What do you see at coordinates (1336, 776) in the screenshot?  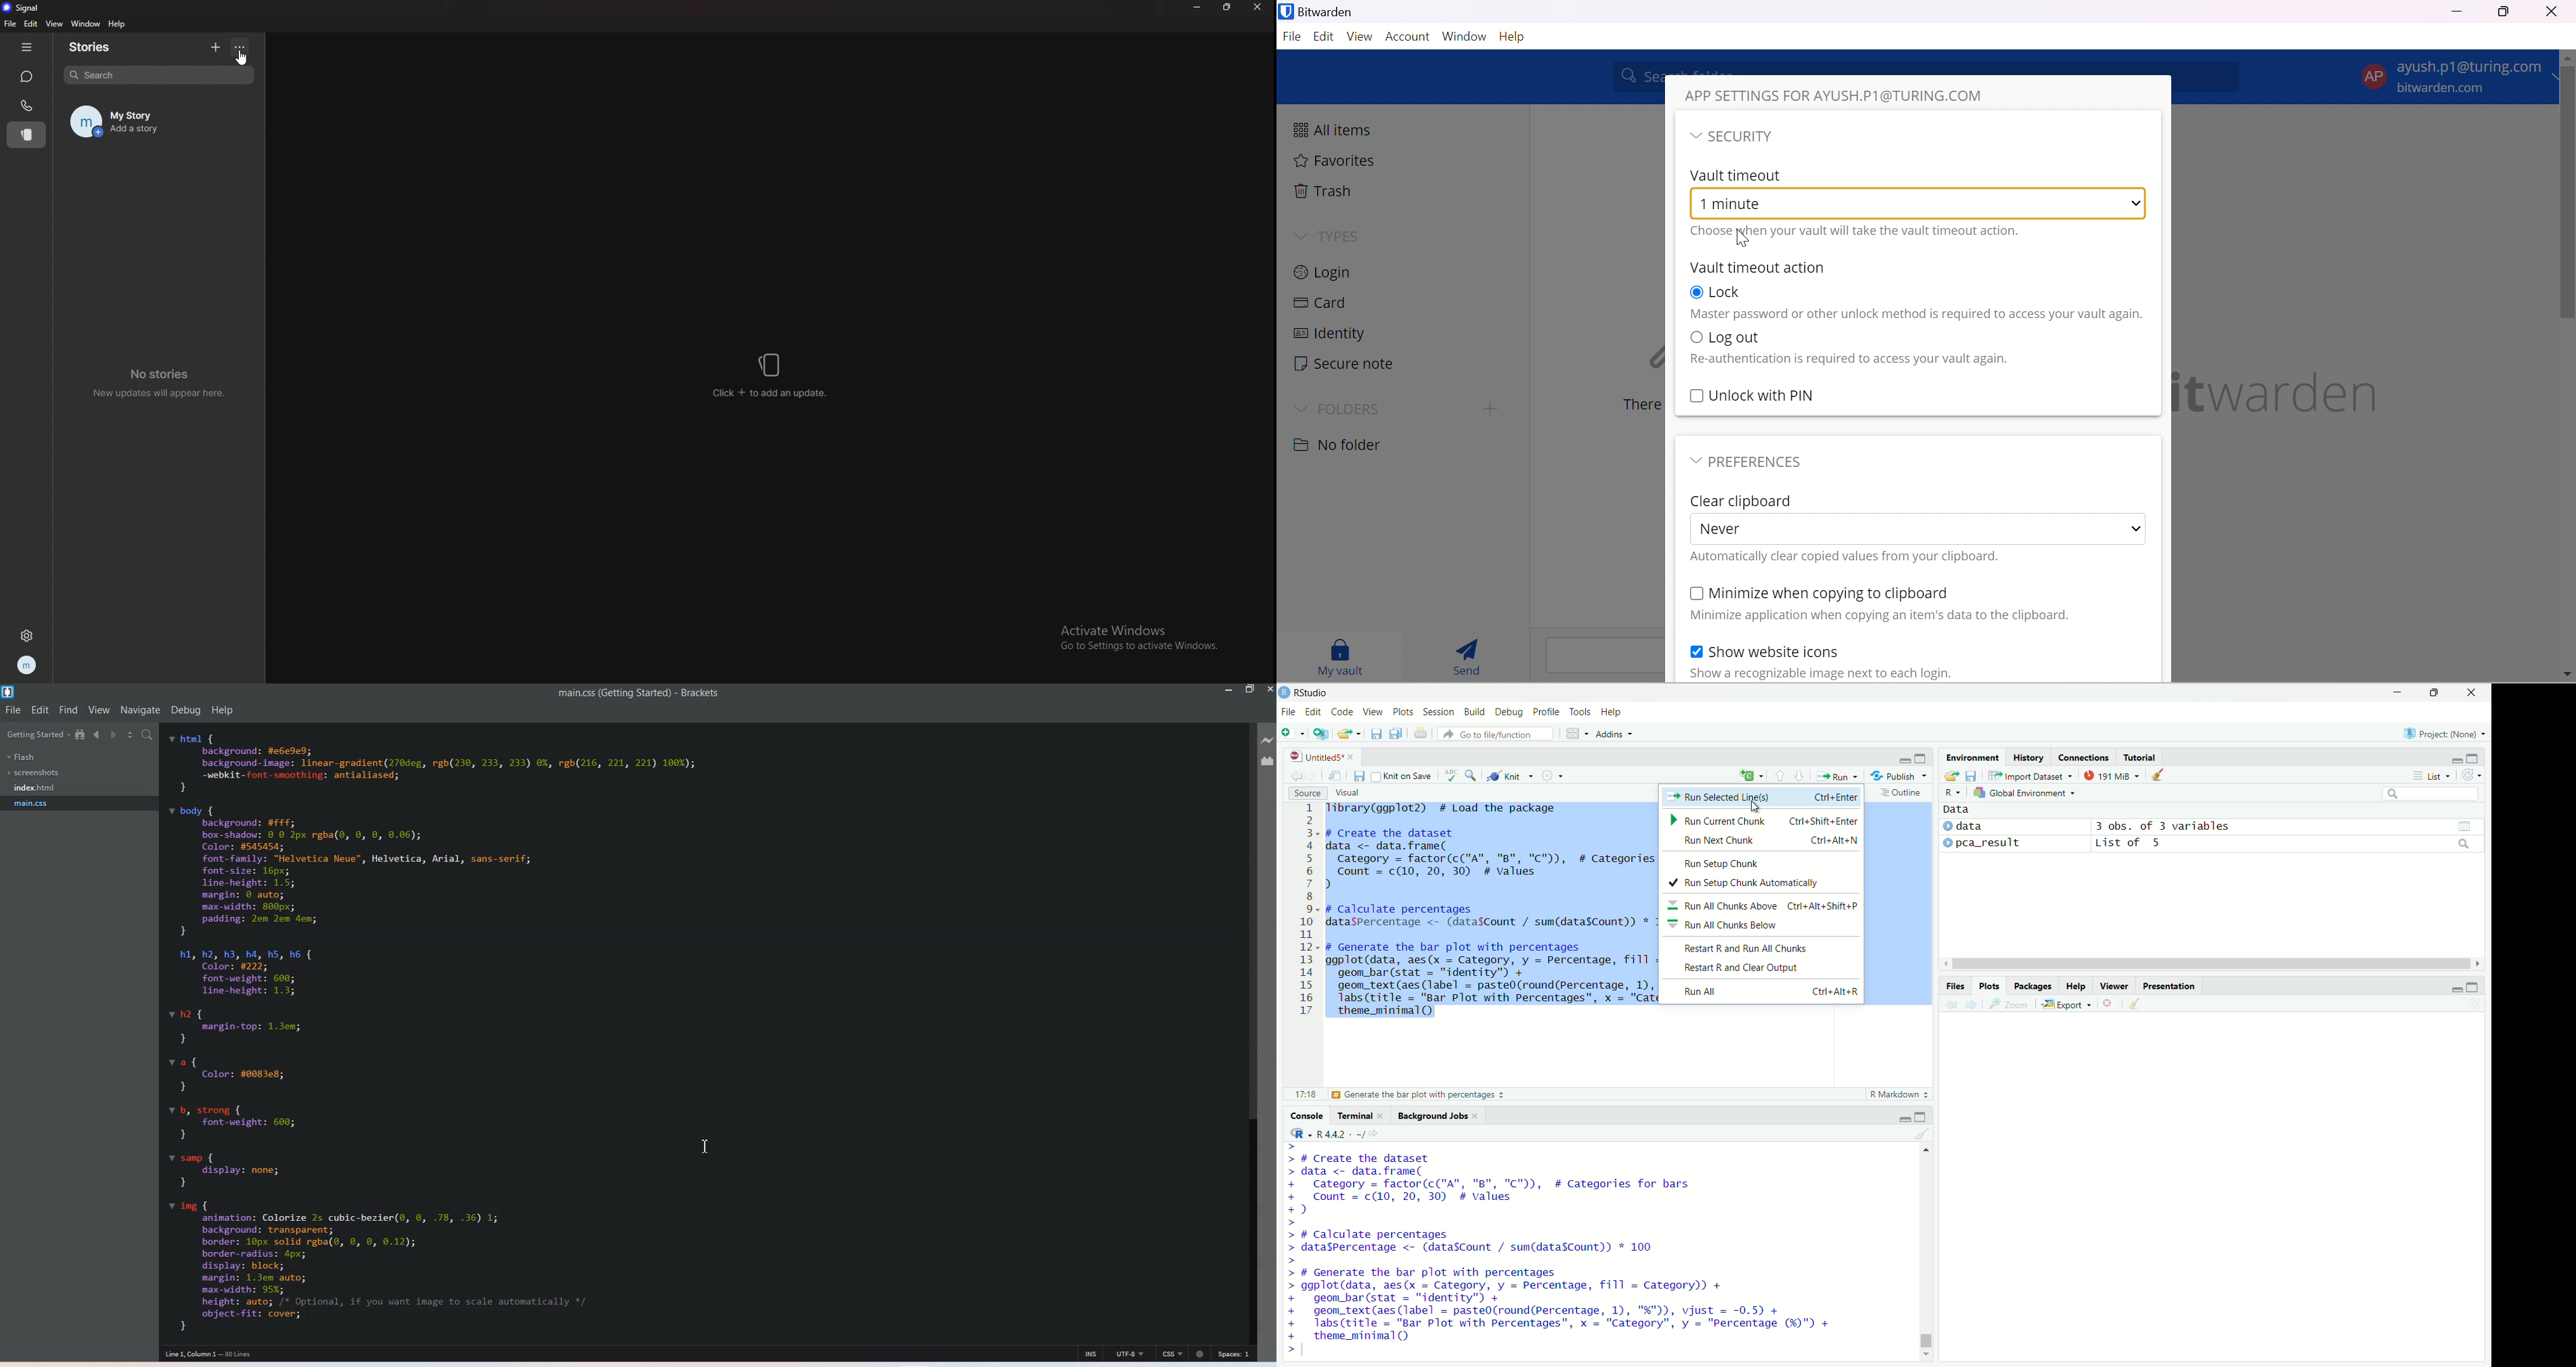 I see `show in new window` at bounding box center [1336, 776].